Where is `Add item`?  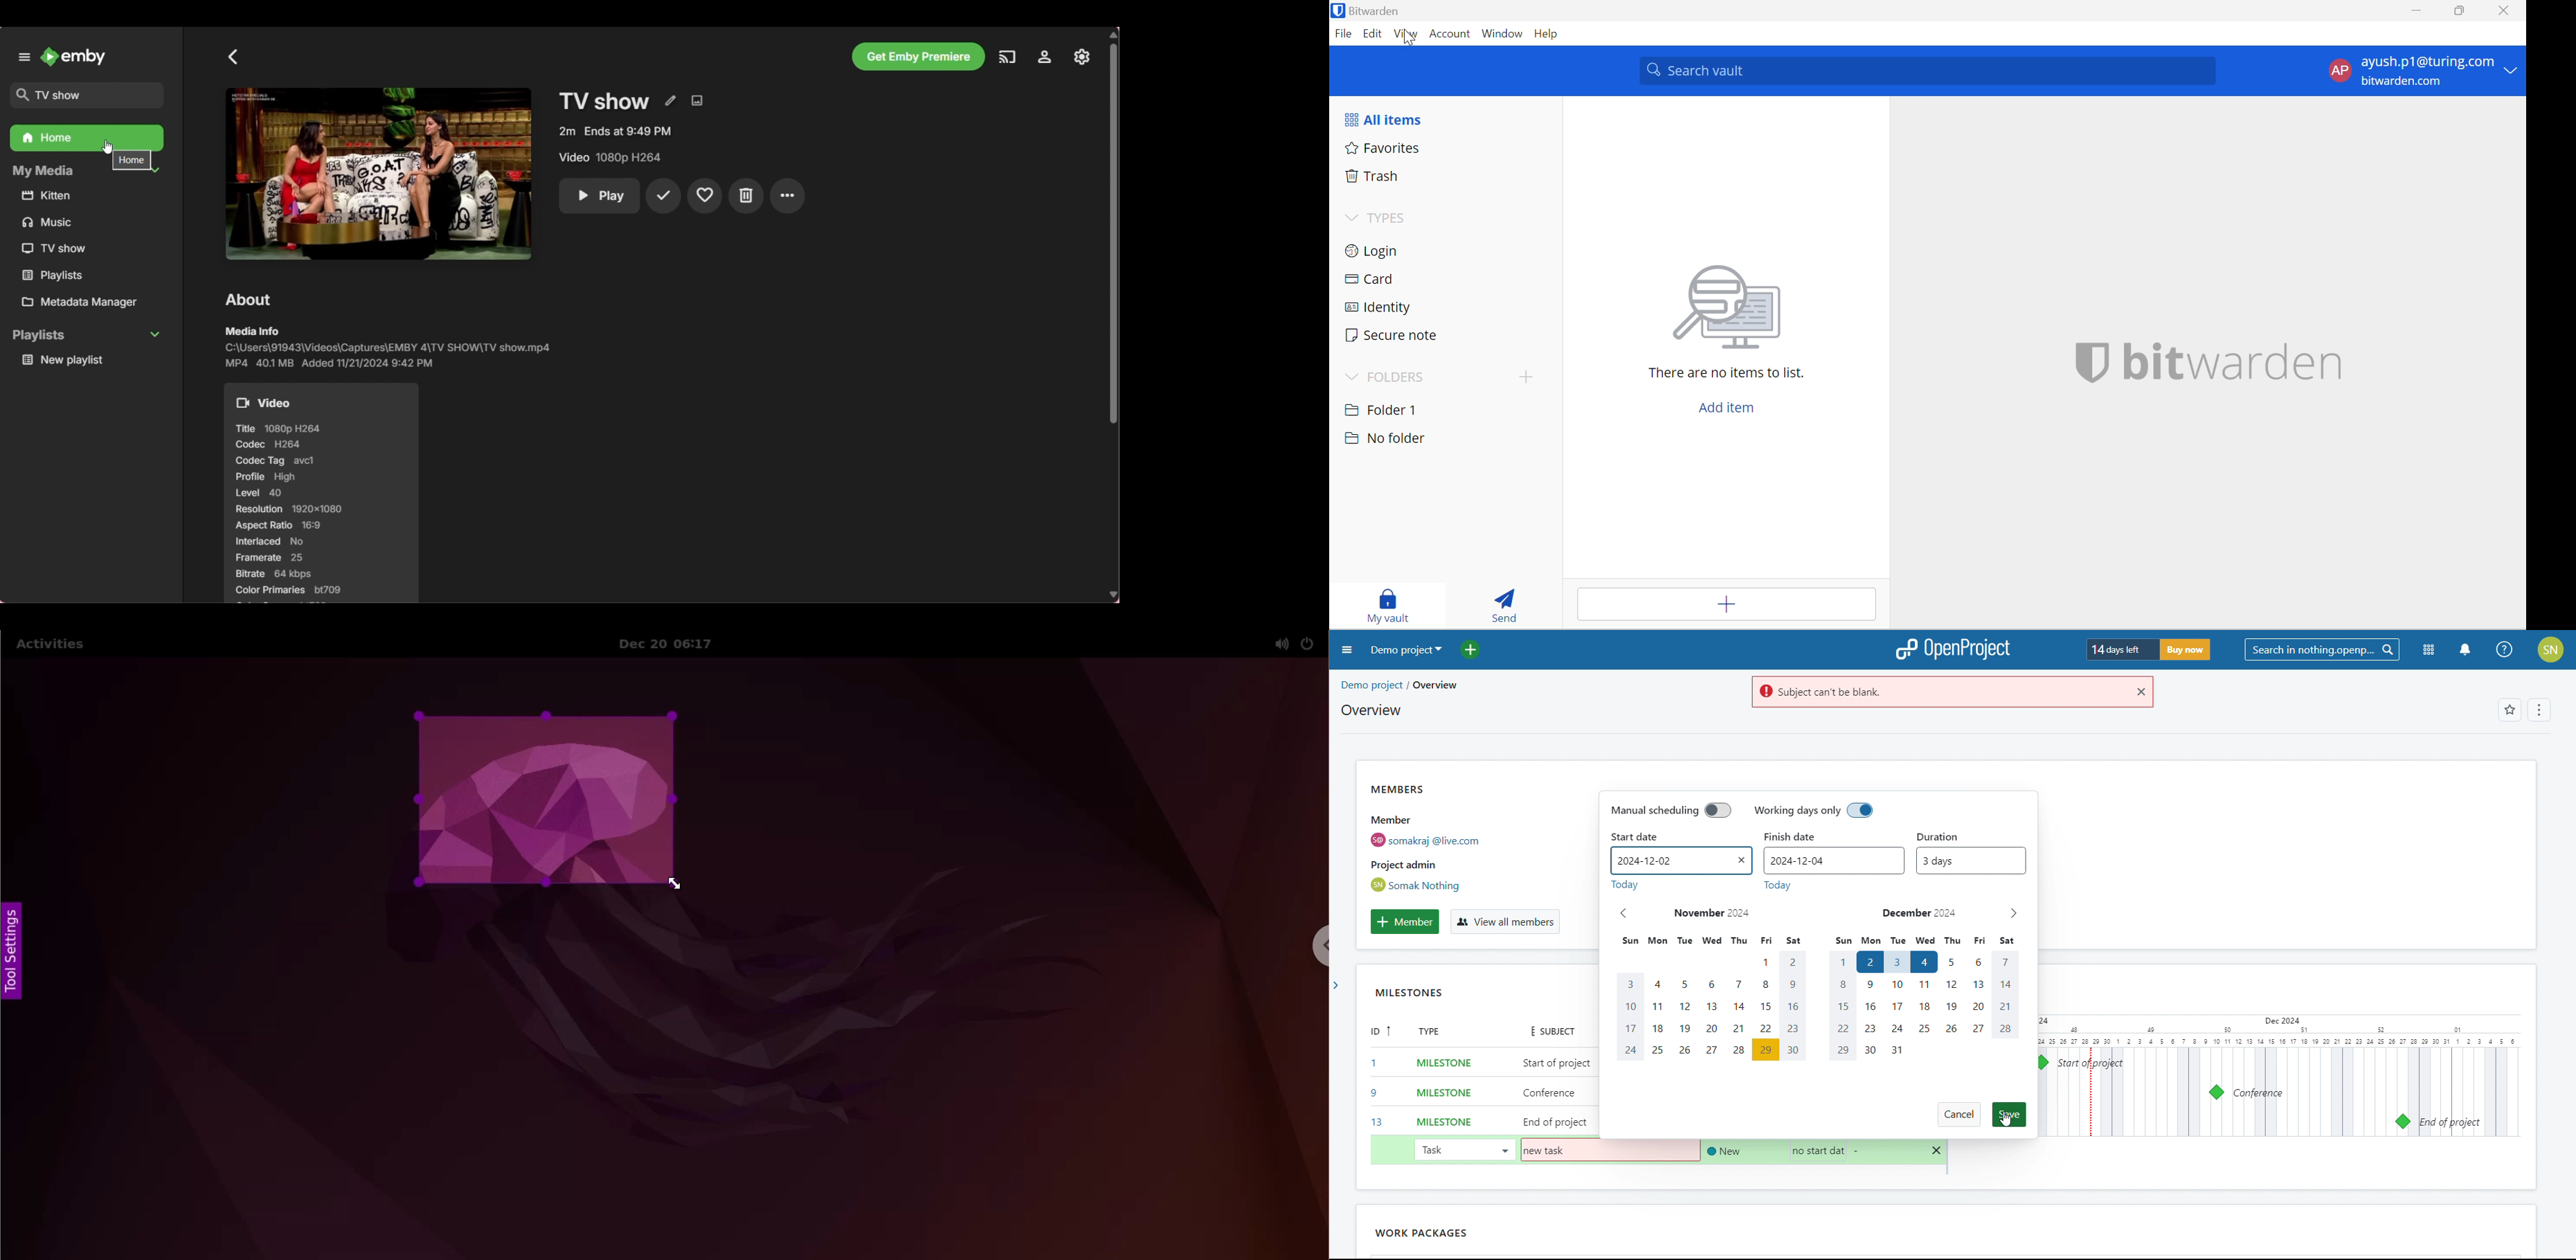
Add item is located at coordinates (1723, 406).